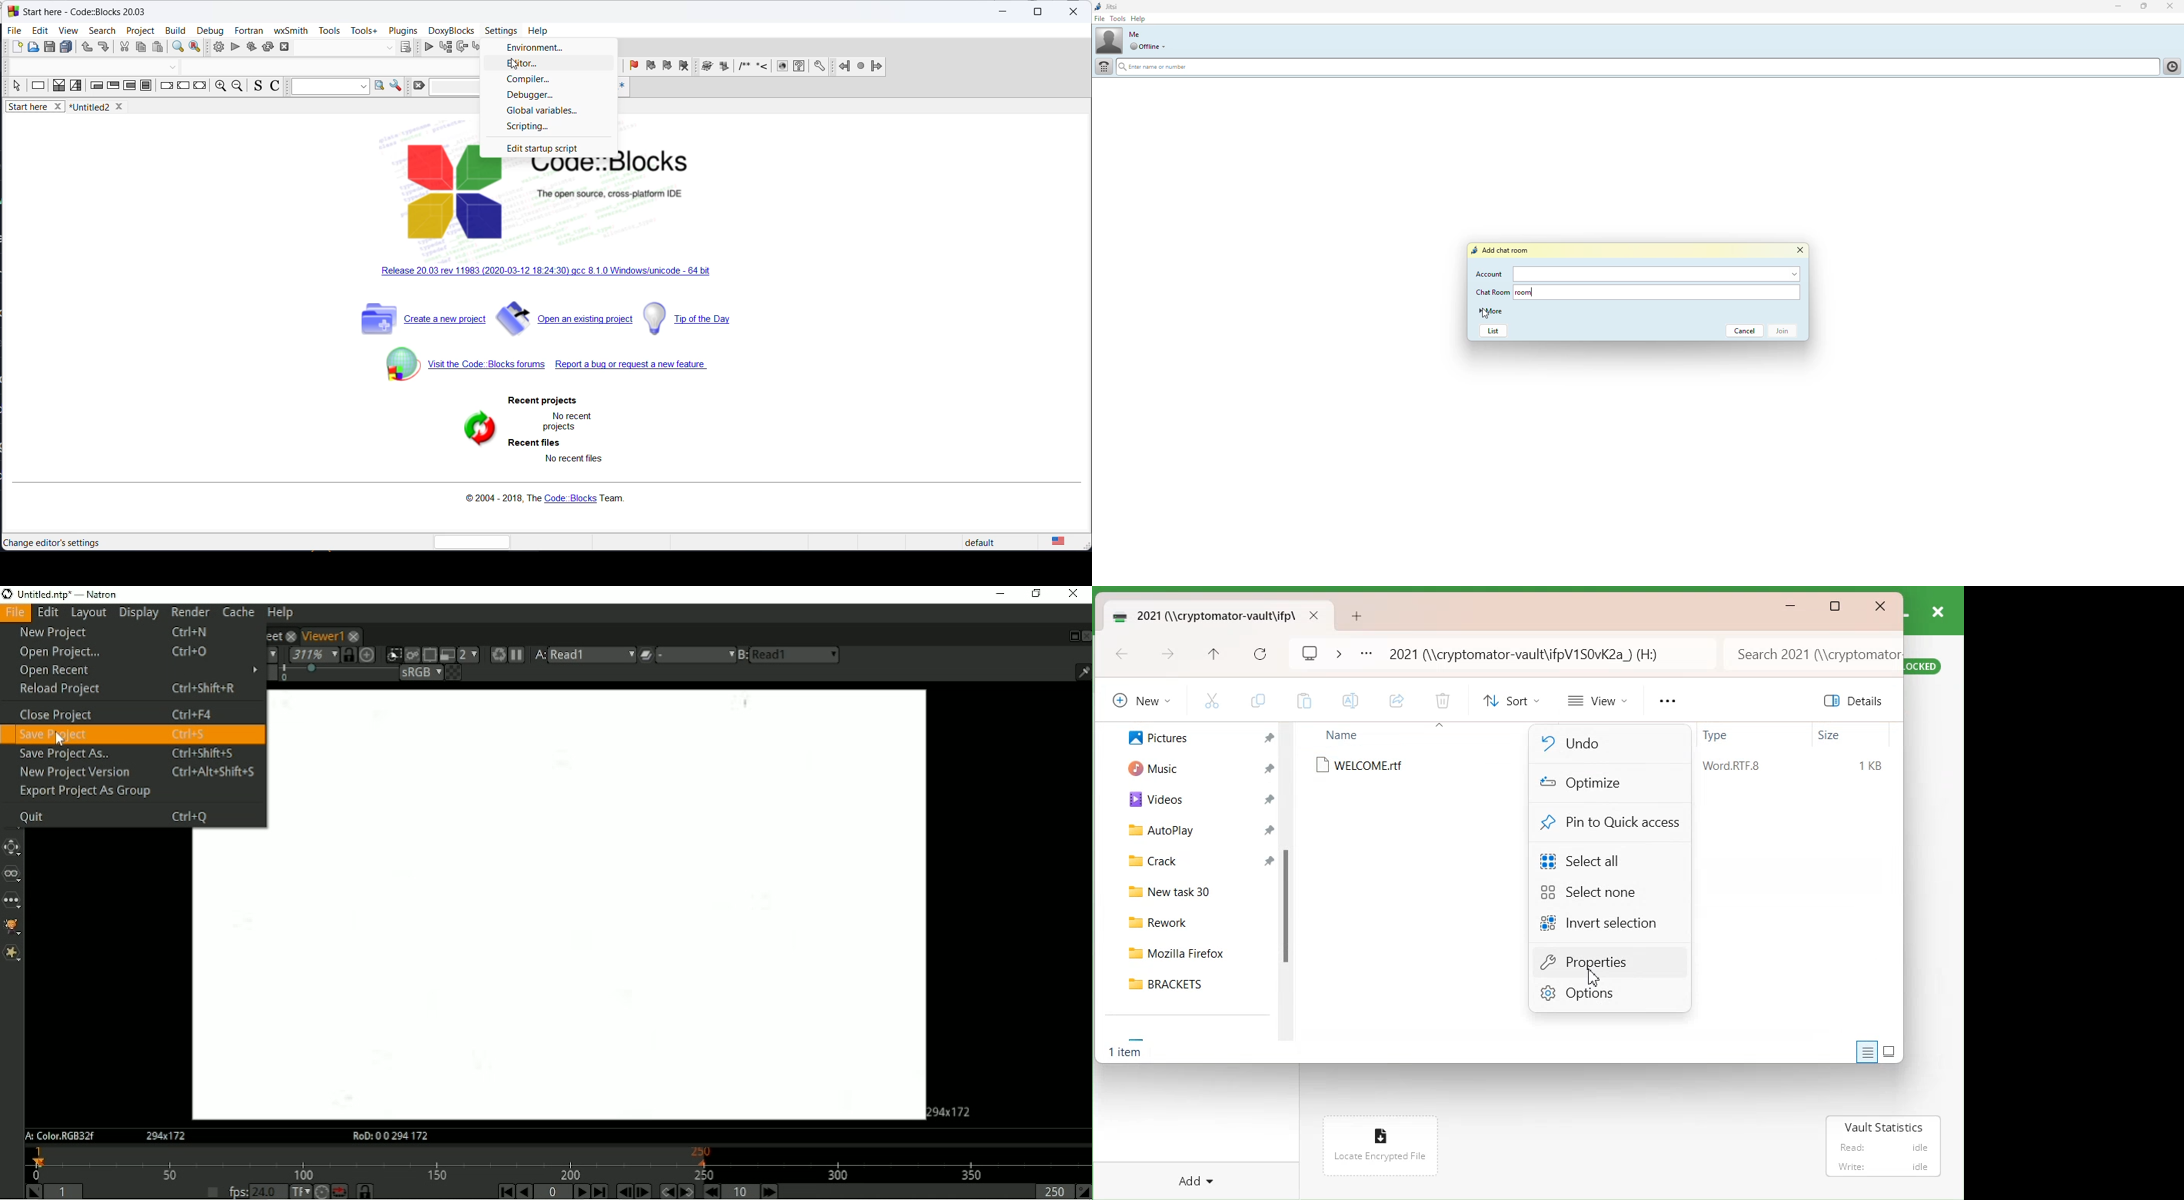 Image resolution: width=2184 pixels, height=1204 pixels. Describe the element at coordinates (566, 421) in the screenshot. I see `No recent projects` at that location.